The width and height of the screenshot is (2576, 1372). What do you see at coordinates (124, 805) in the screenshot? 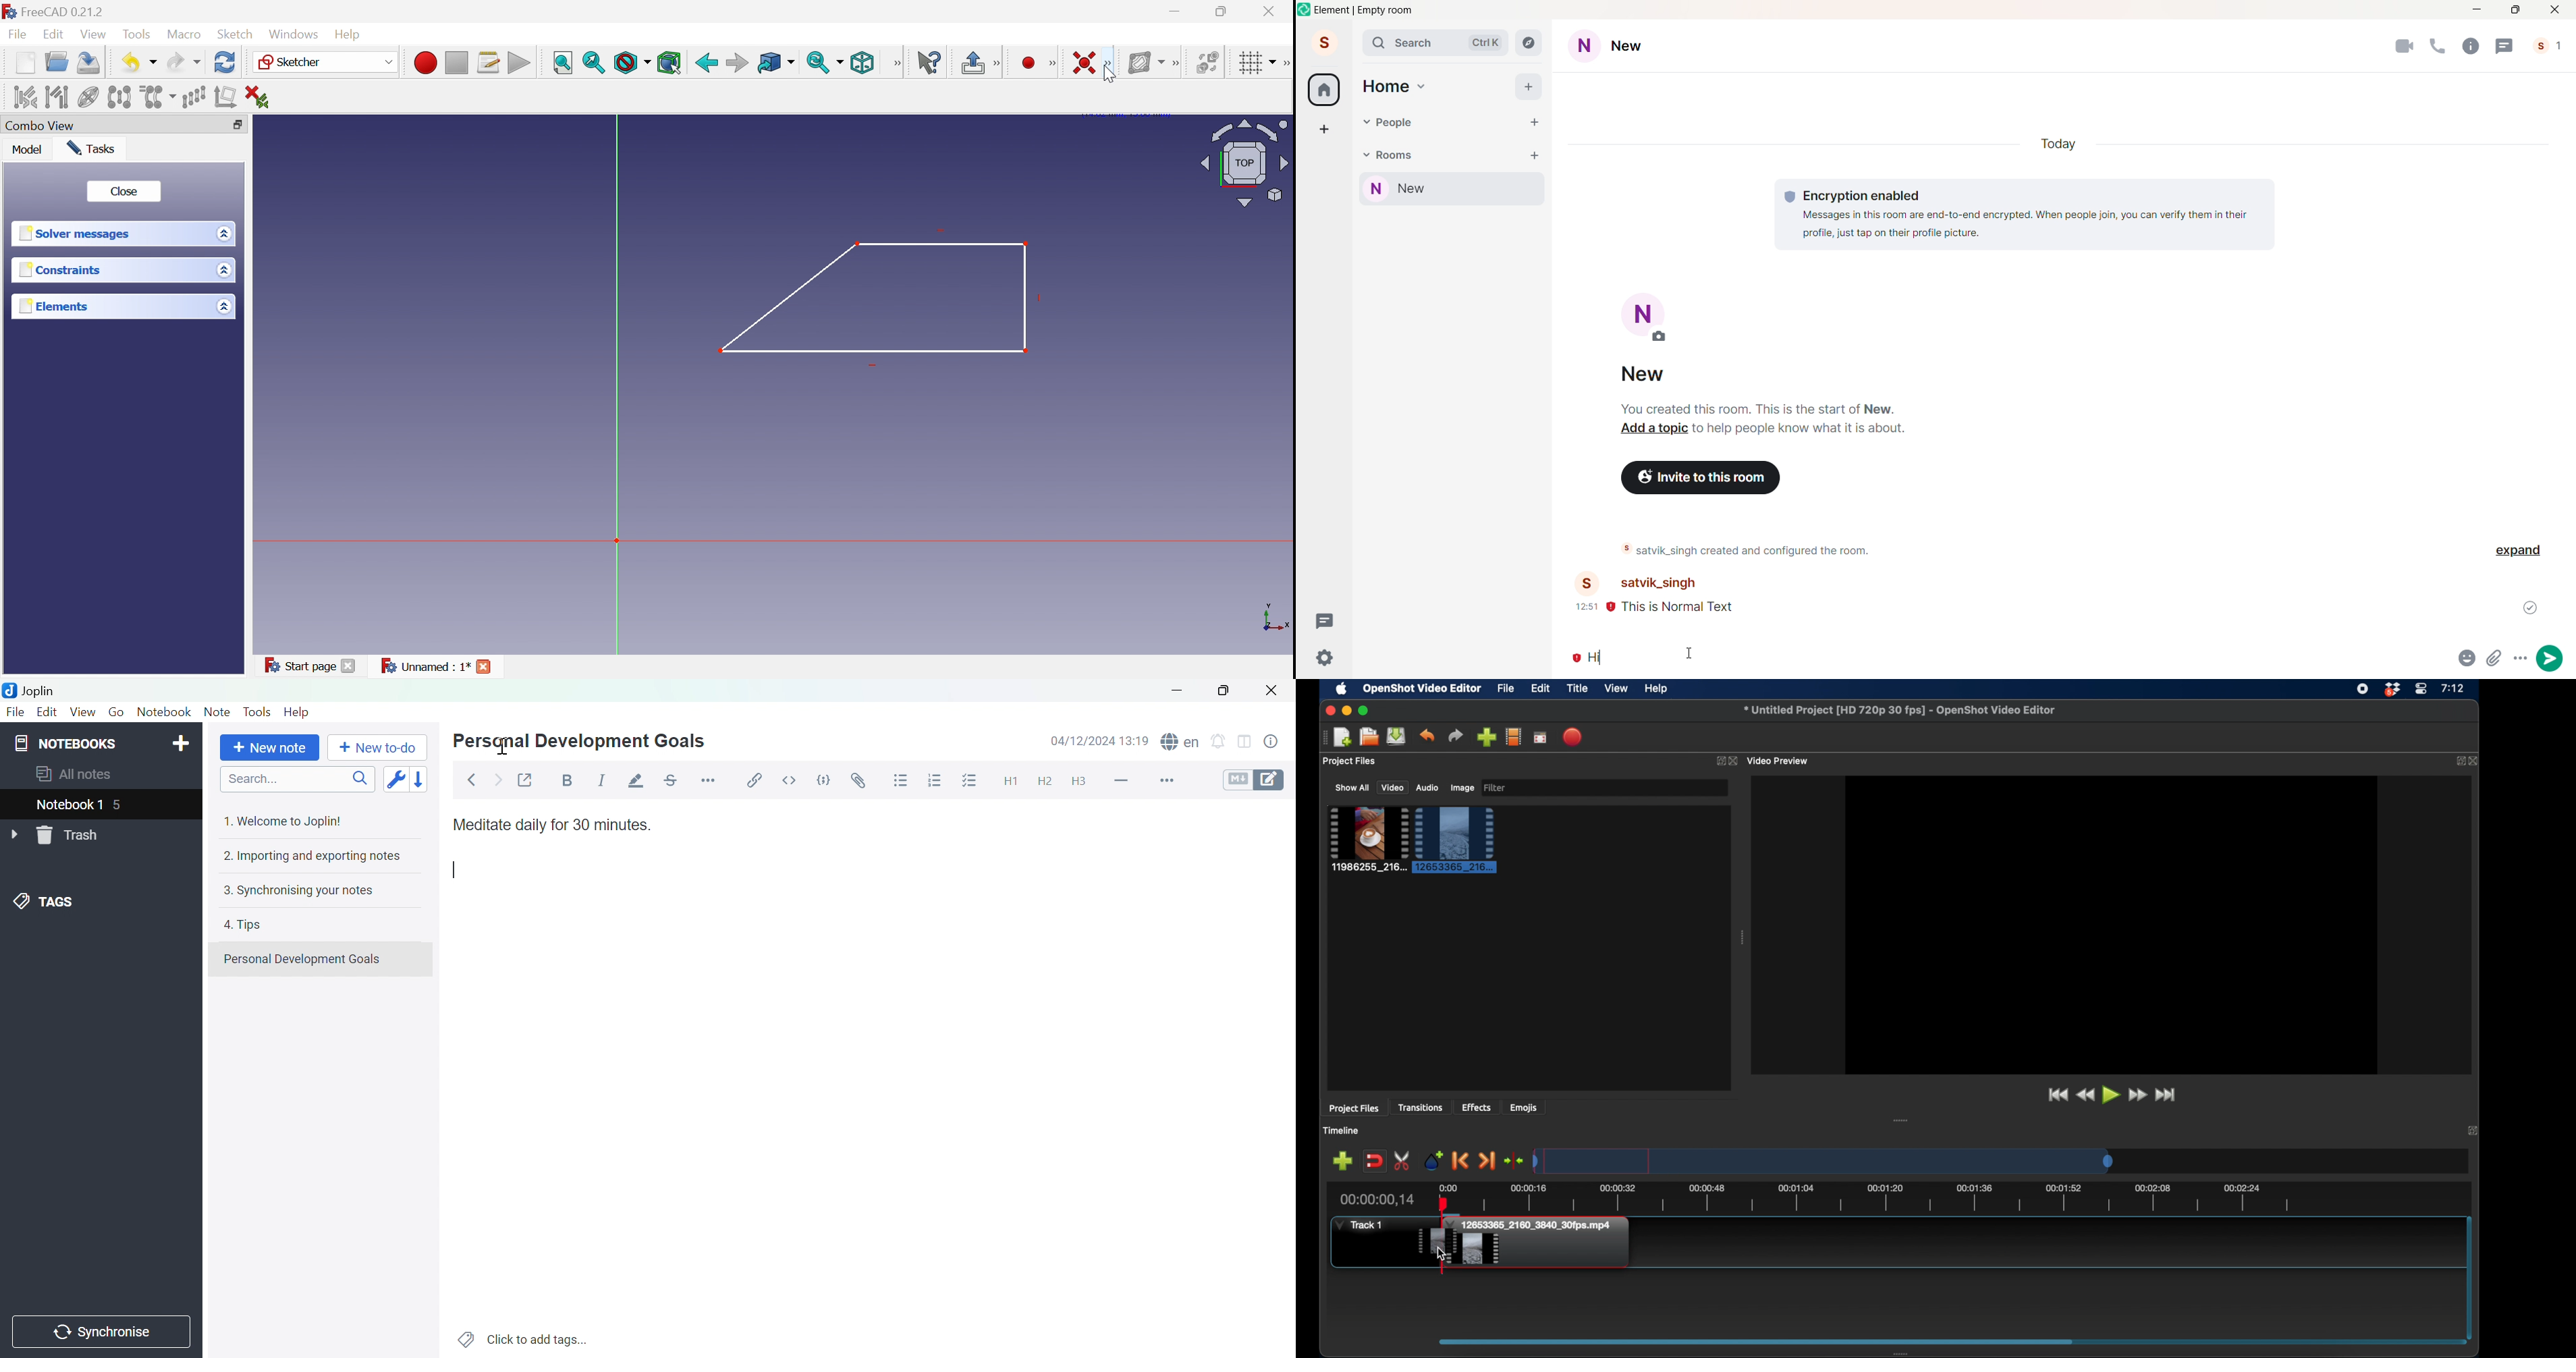
I see `5` at bounding box center [124, 805].